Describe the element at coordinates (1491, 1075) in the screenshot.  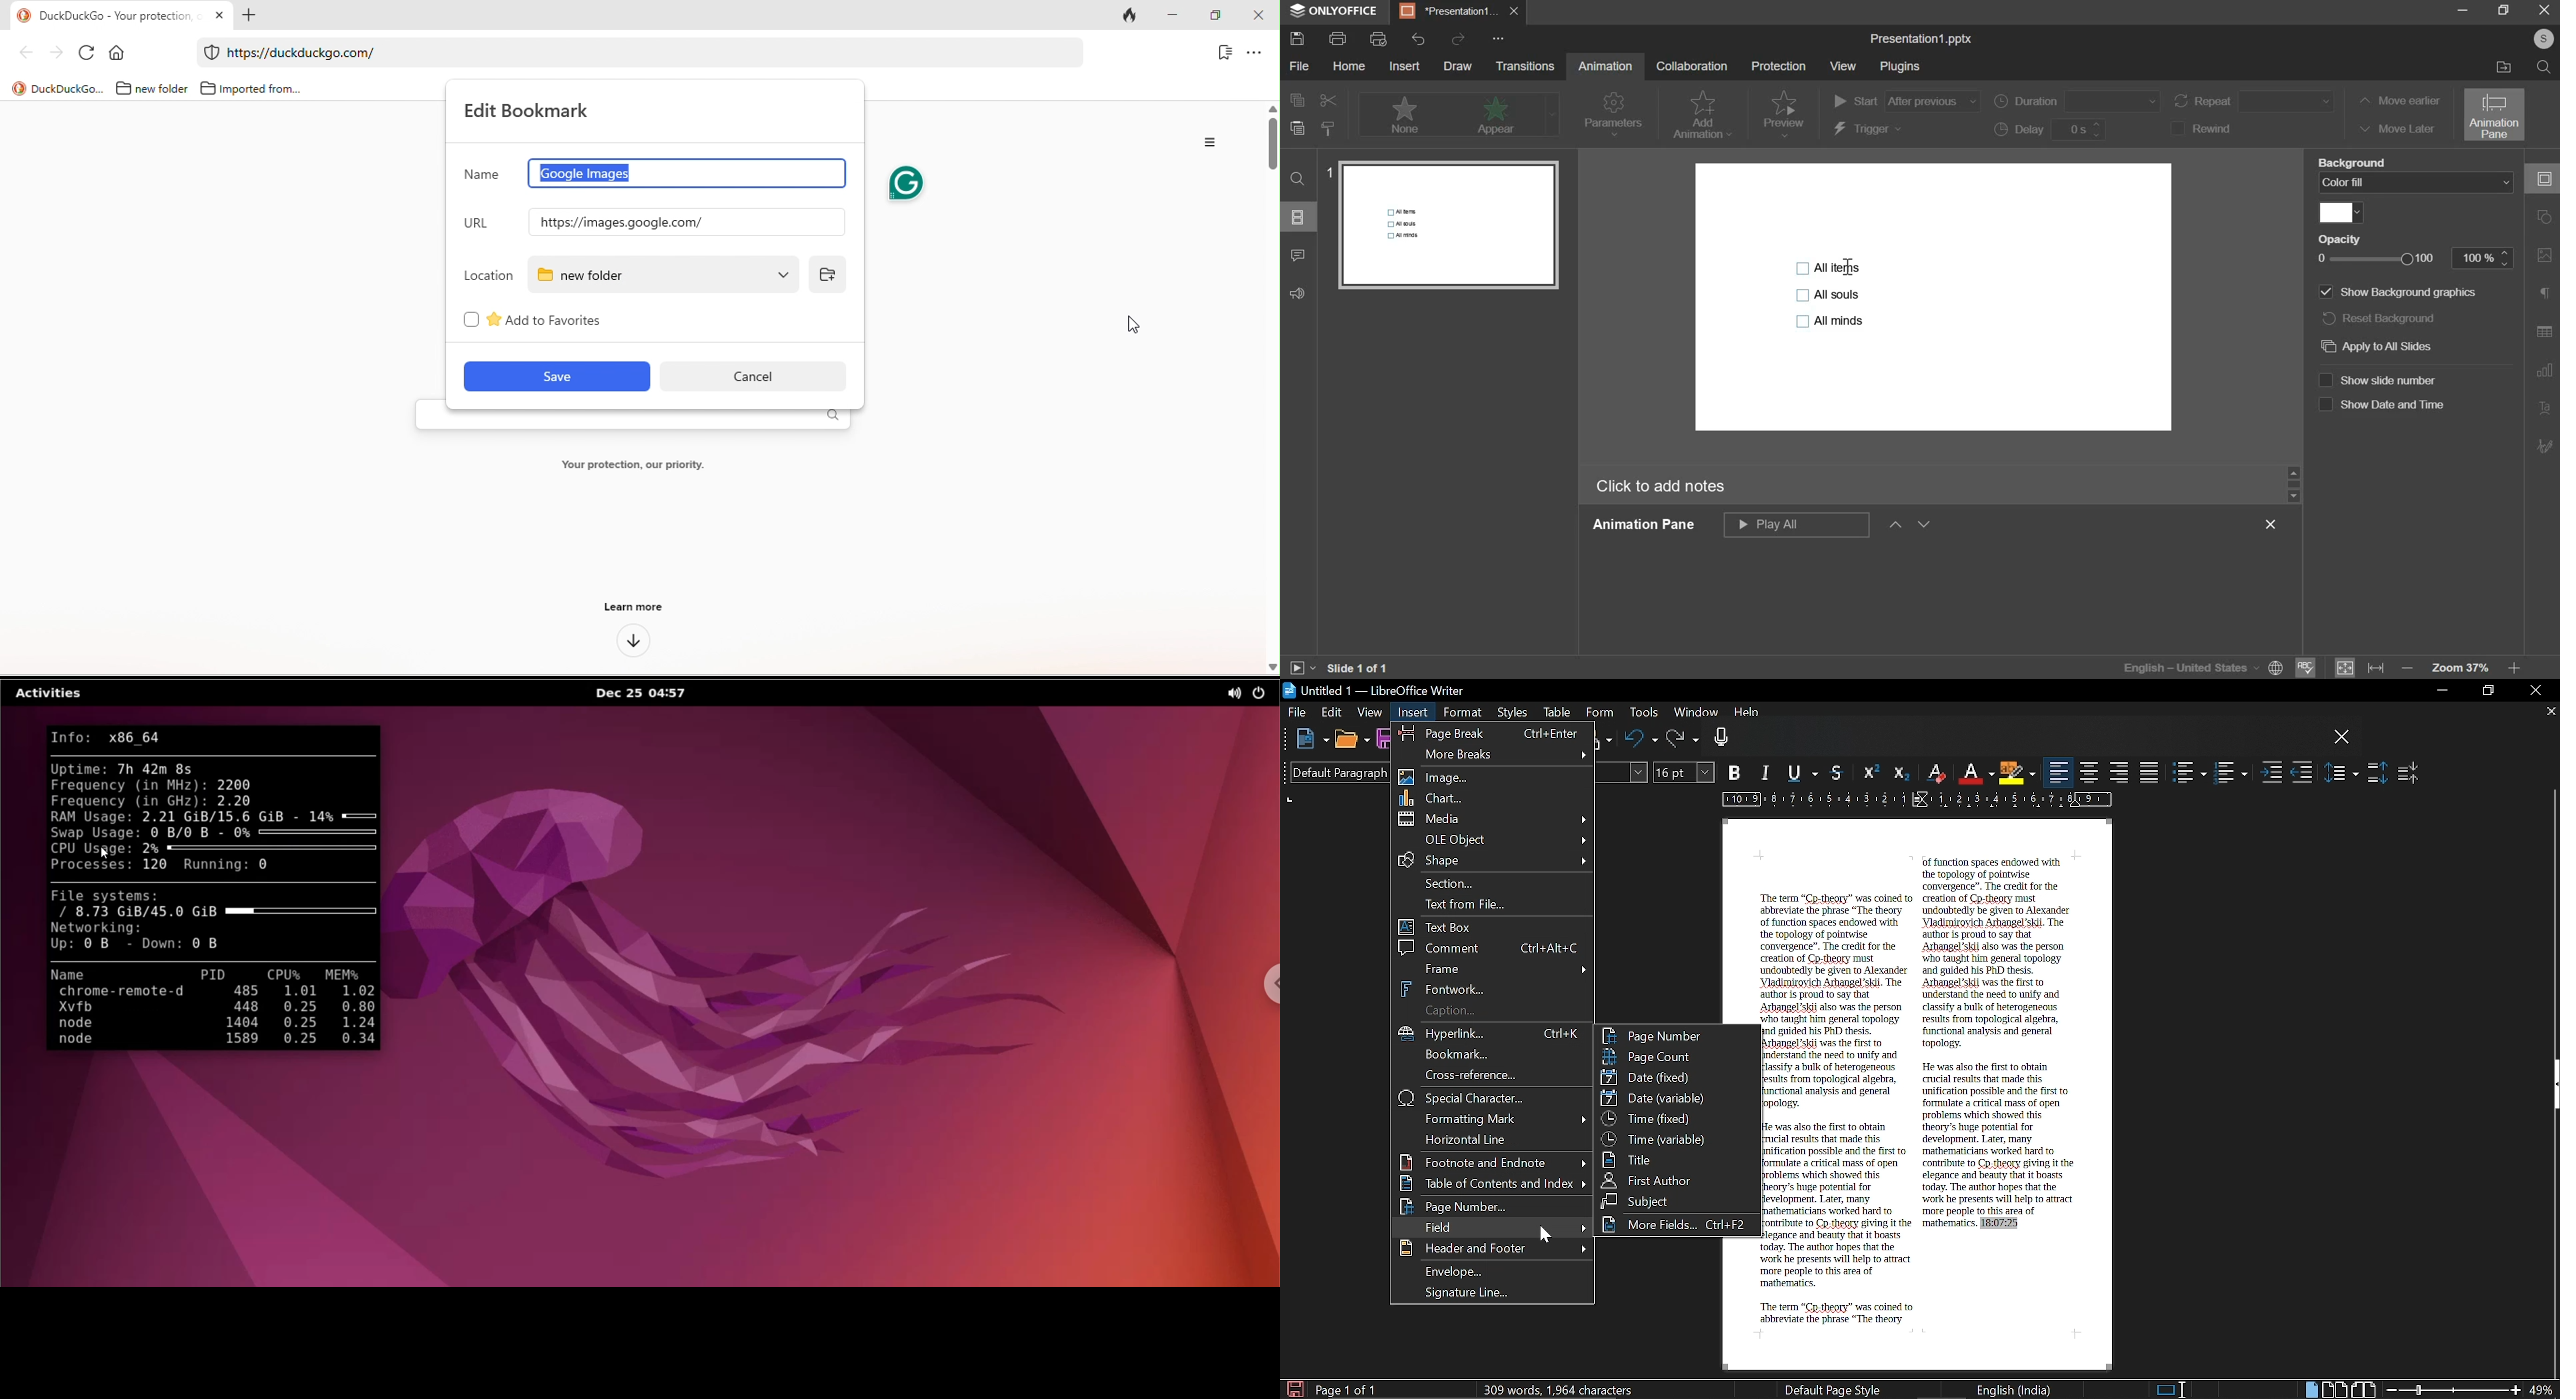
I see `cross reference` at that location.